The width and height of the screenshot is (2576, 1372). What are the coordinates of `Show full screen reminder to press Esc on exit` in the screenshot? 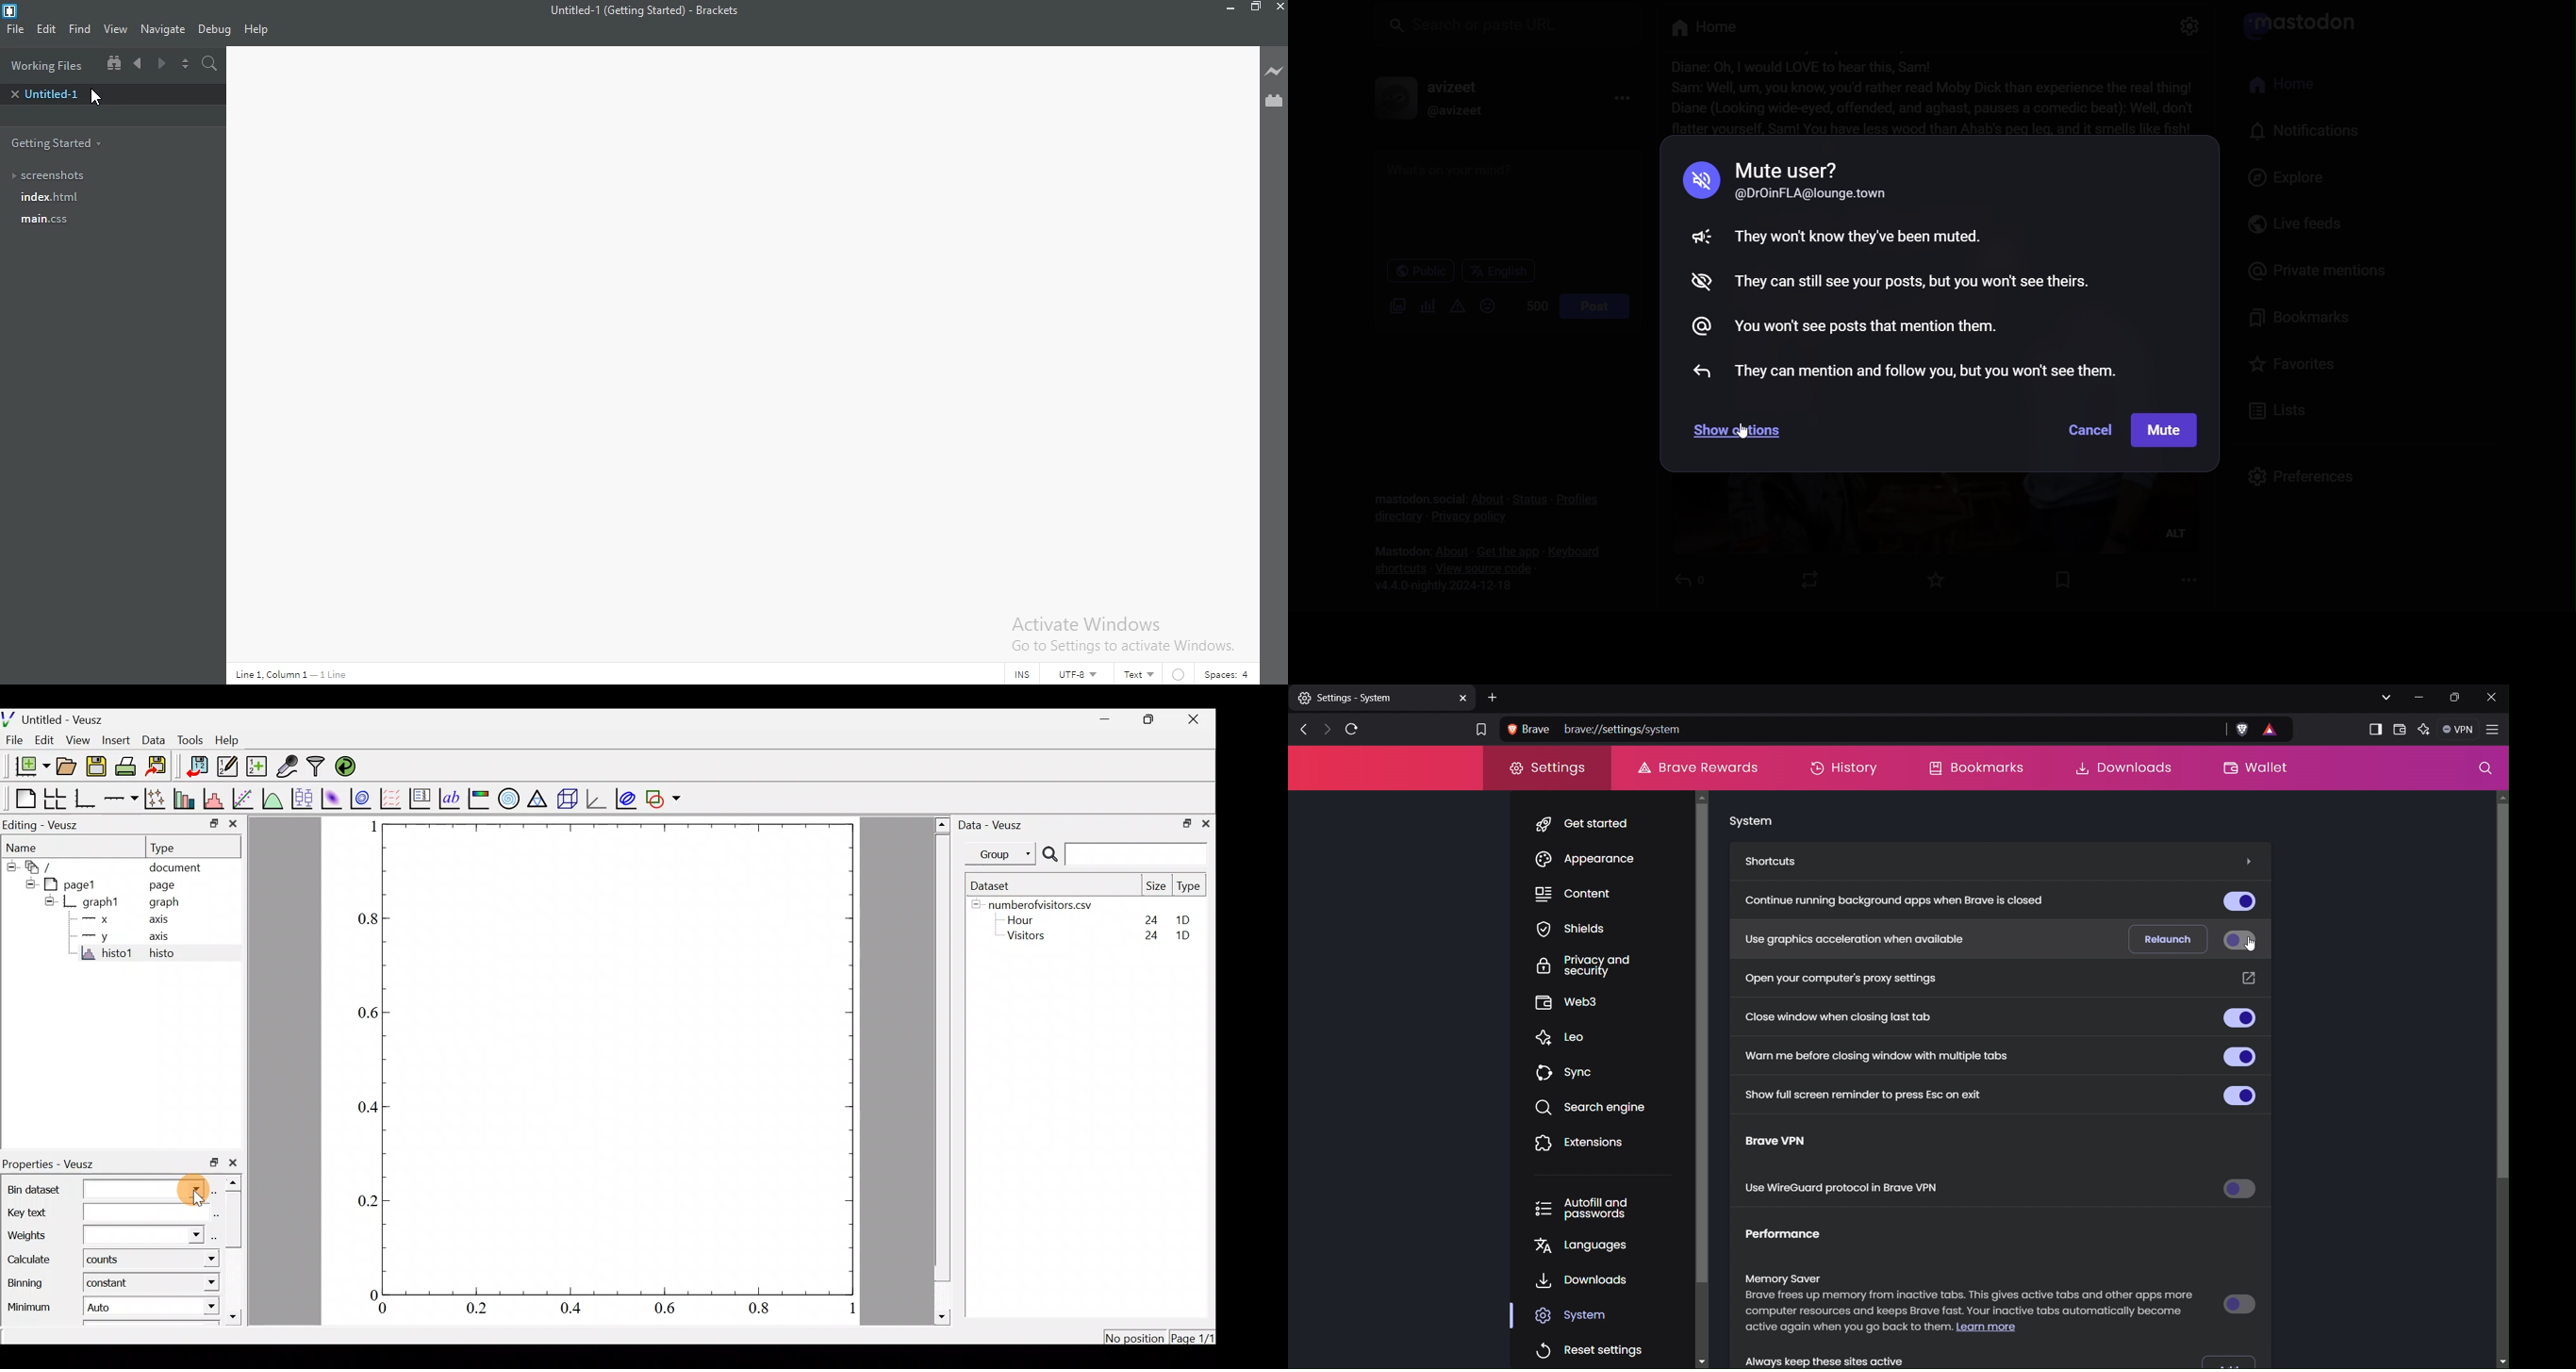 It's located at (1858, 1093).